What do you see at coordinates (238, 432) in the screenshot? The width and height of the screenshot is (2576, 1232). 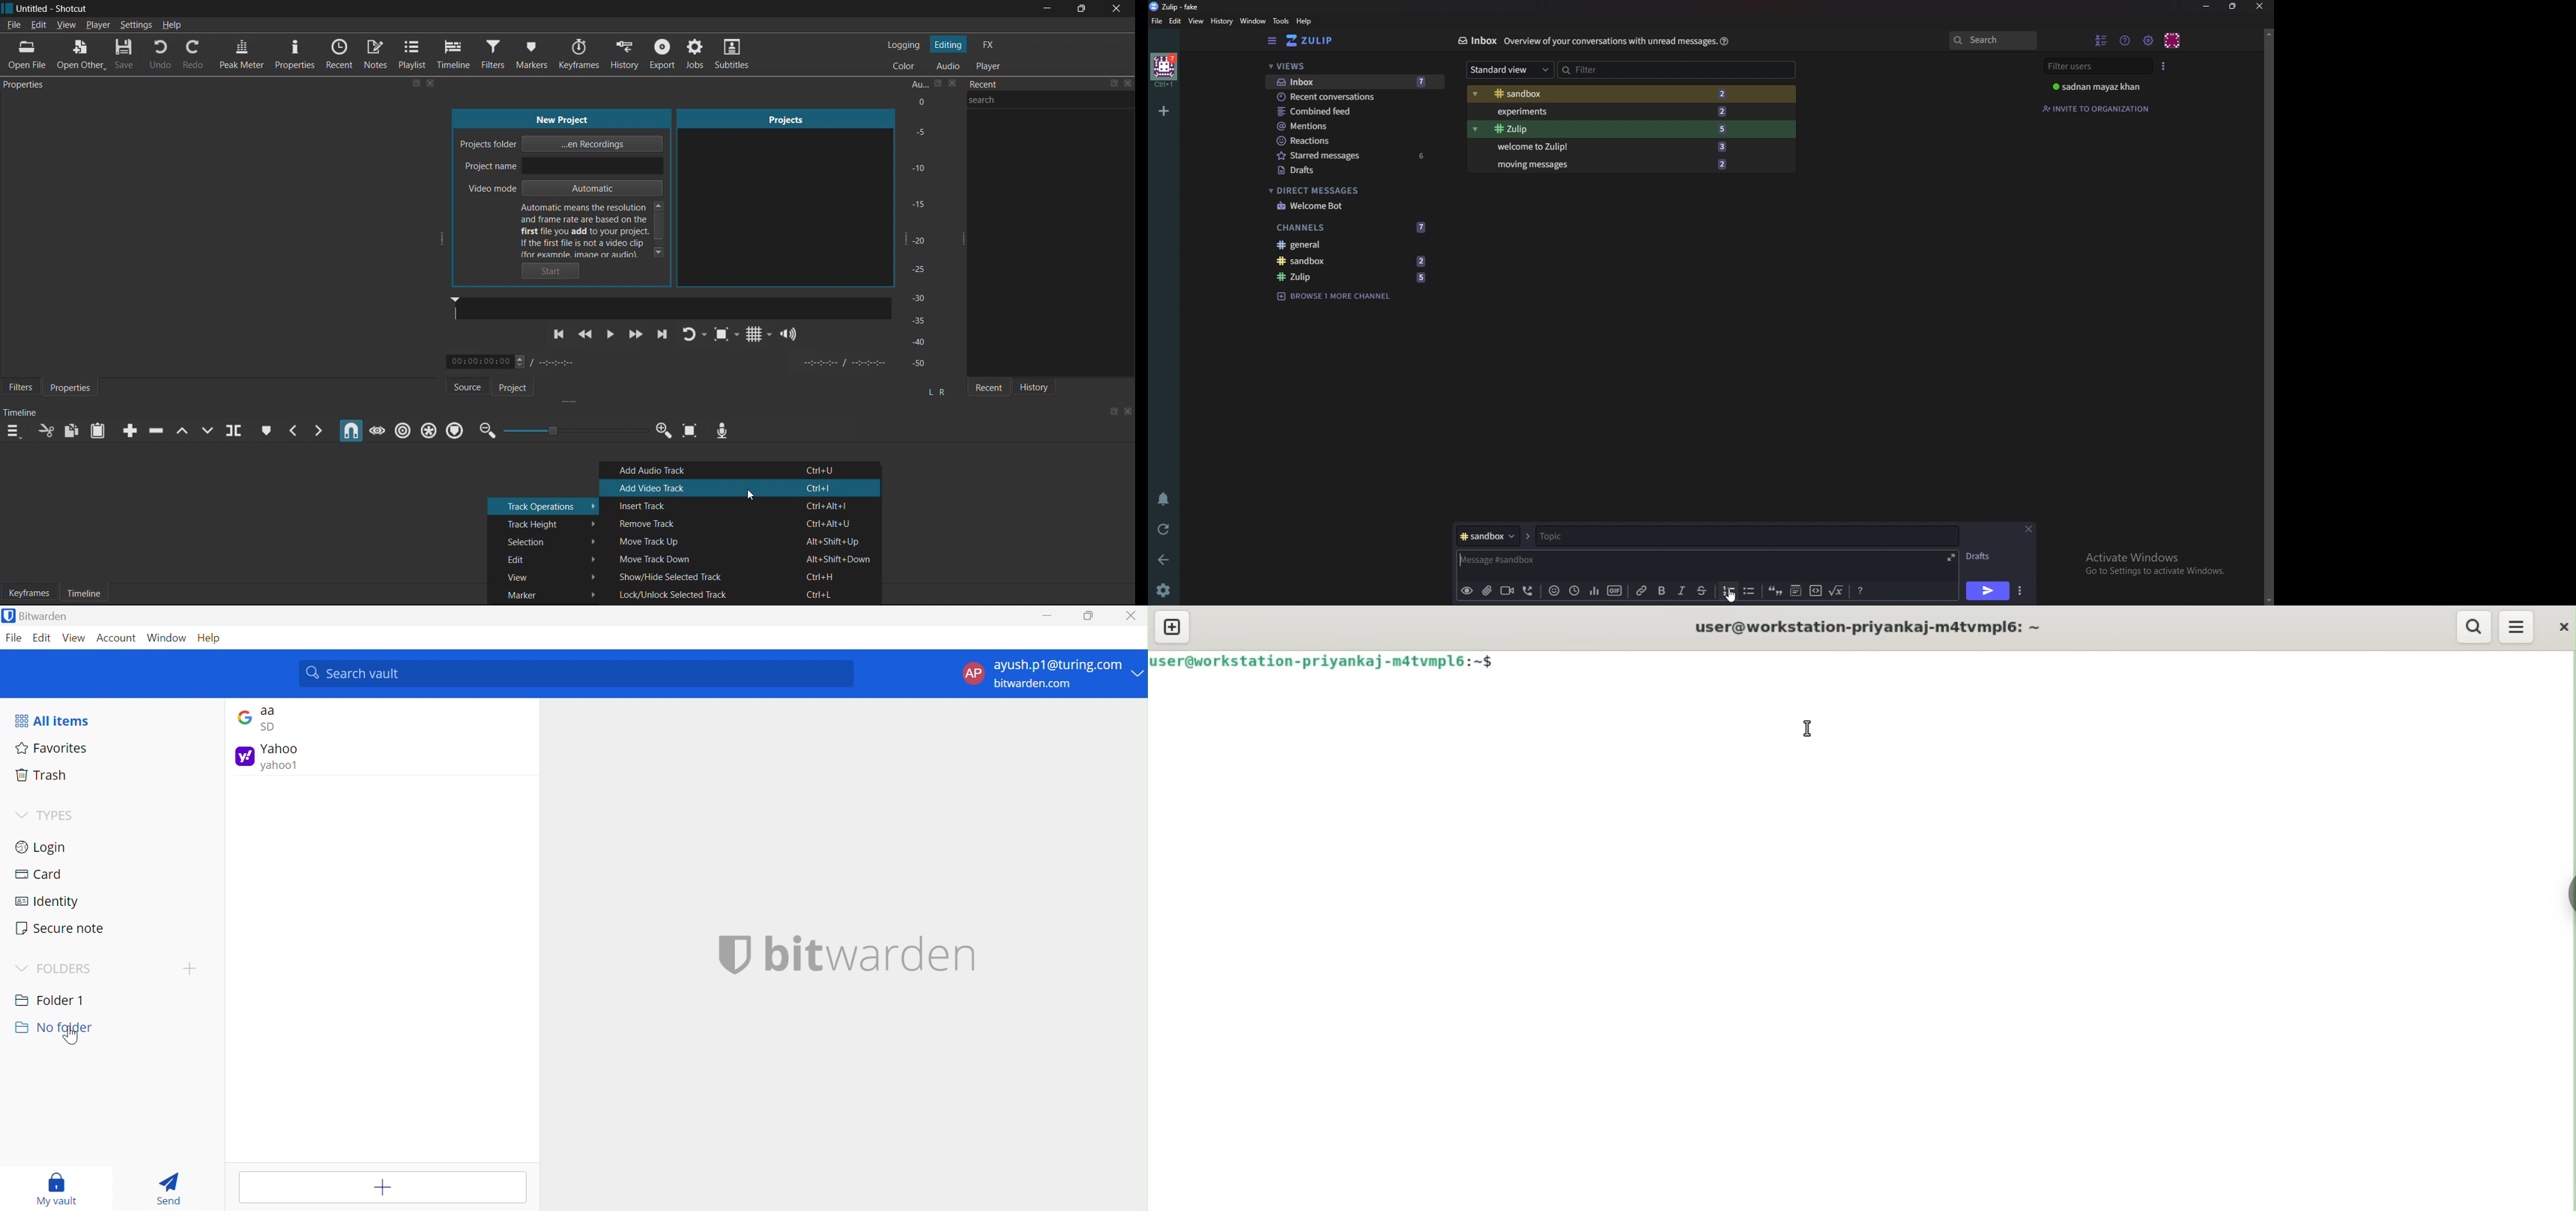 I see `Split at playhead` at bounding box center [238, 432].